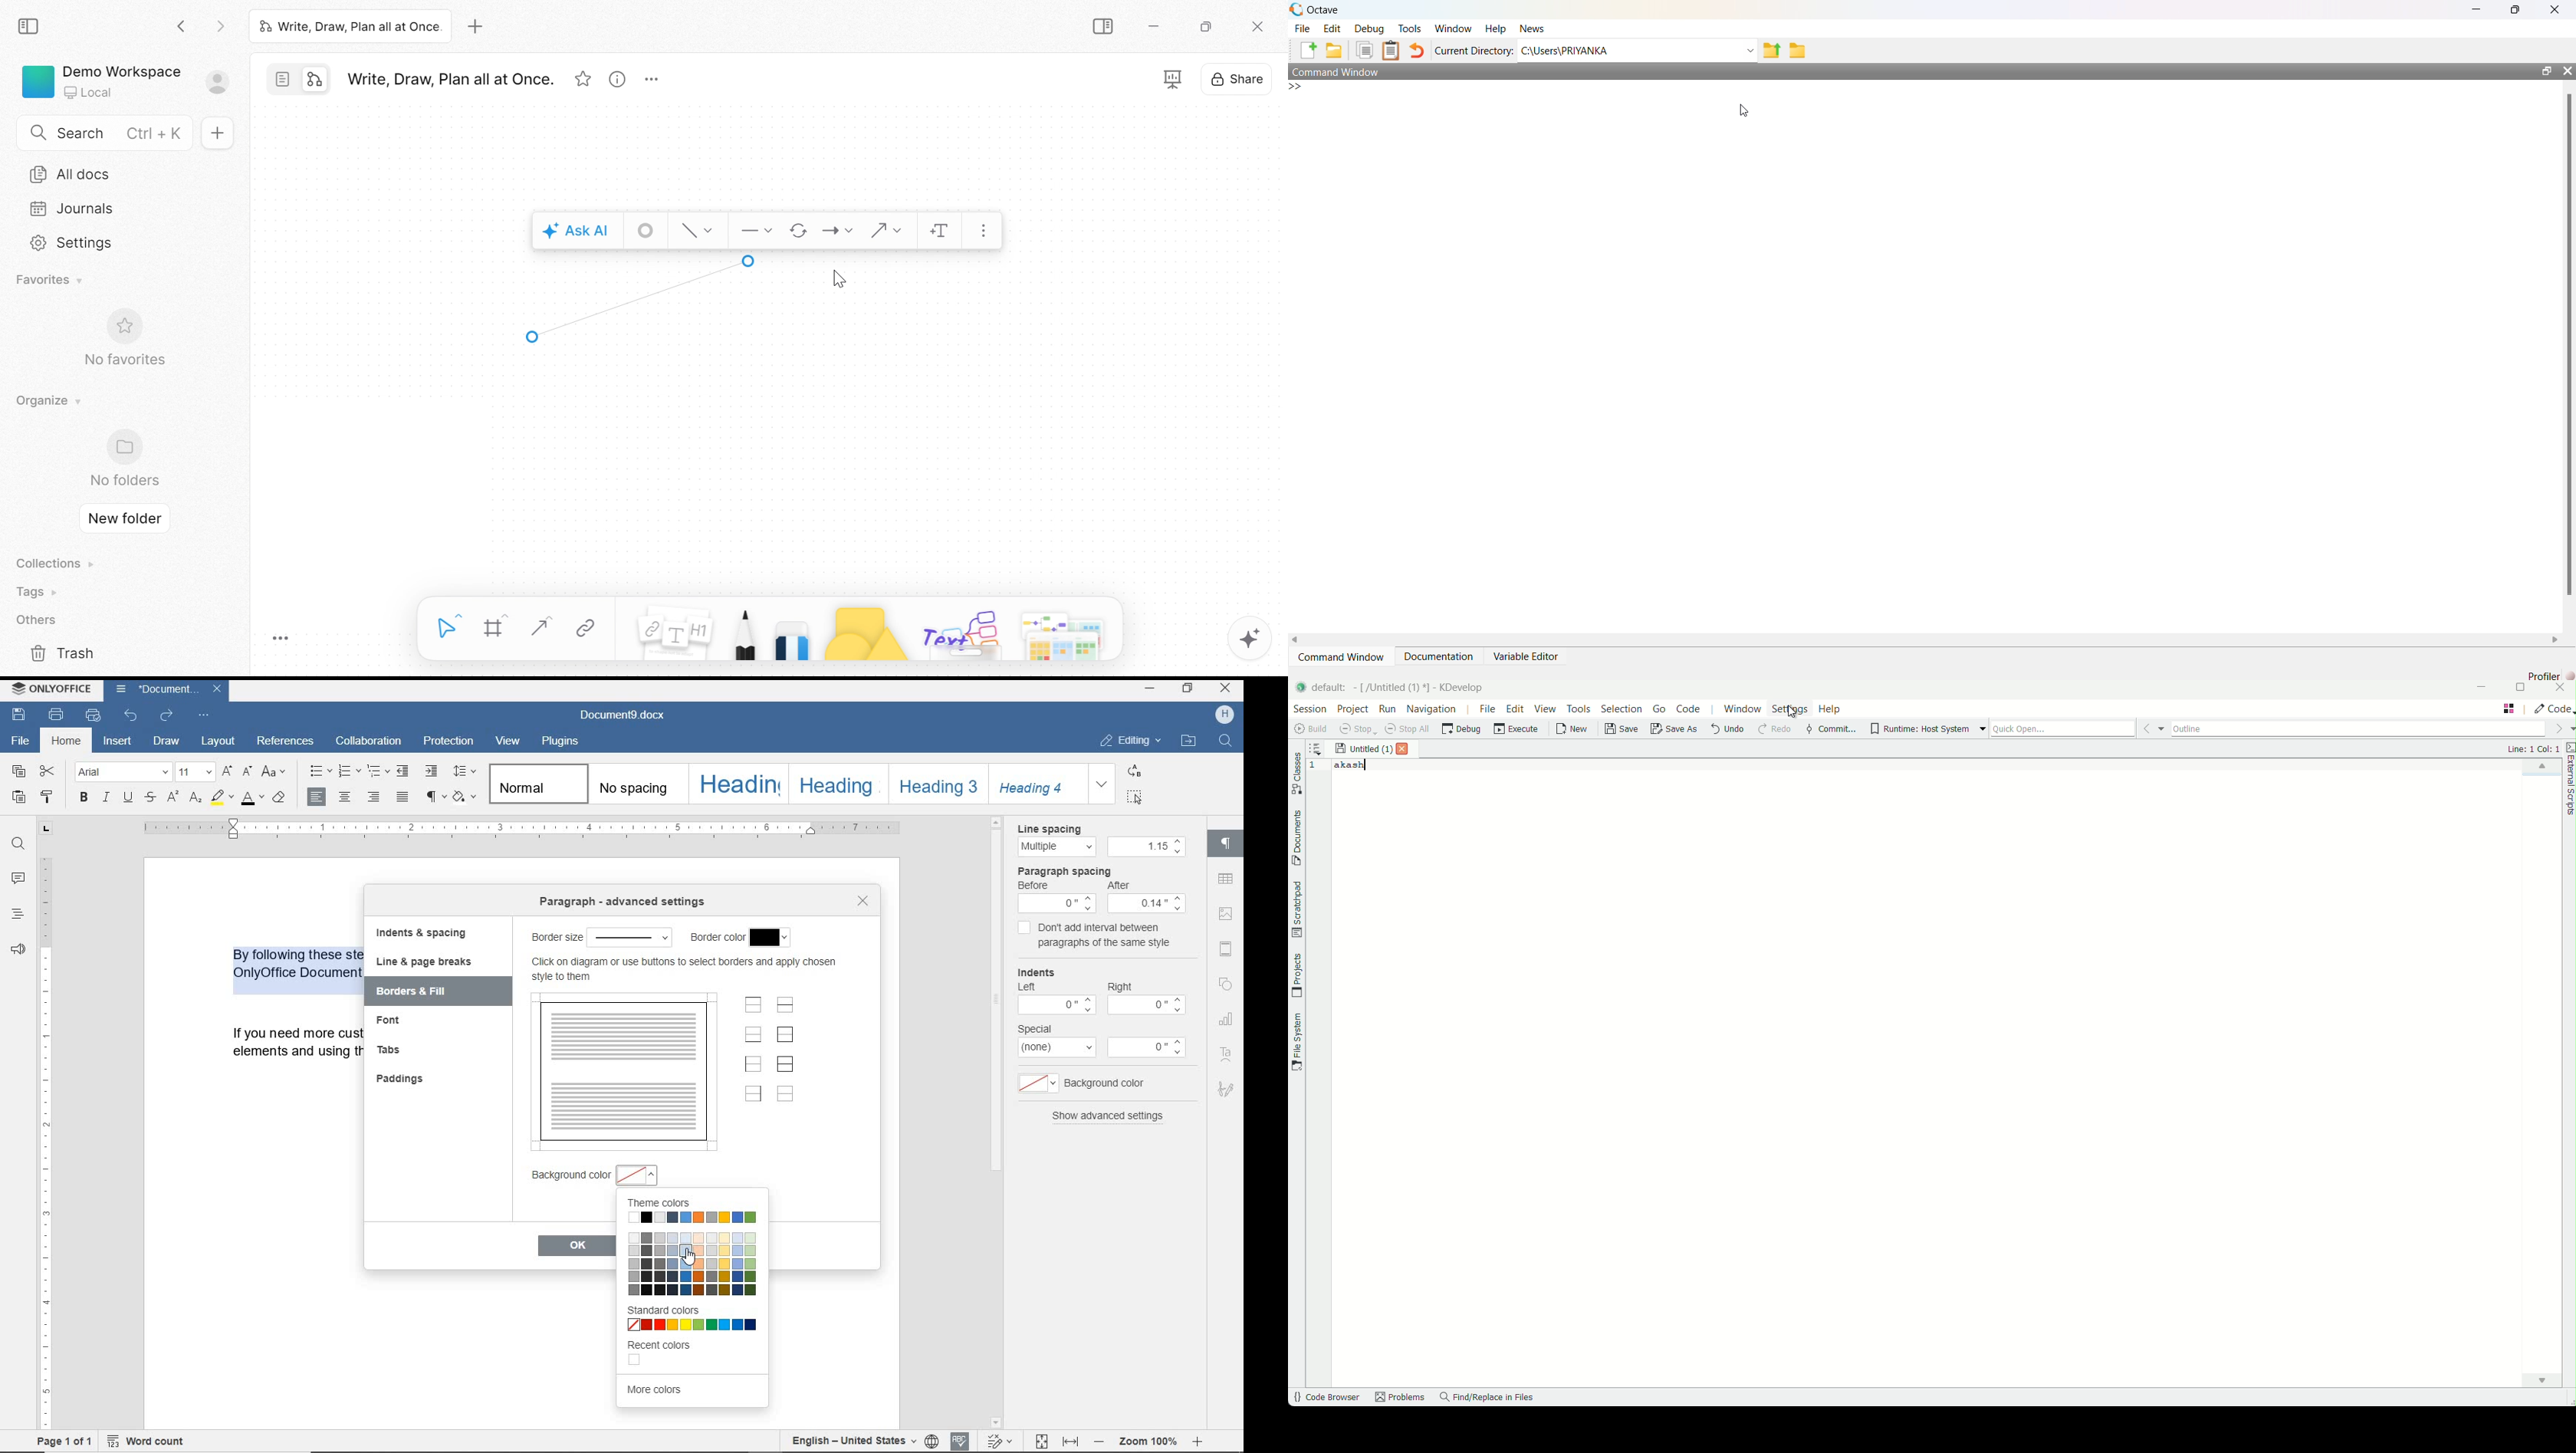  What do you see at coordinates (182, 28) in the screenshot?
I see `Back` at bounding box center [182, 28].